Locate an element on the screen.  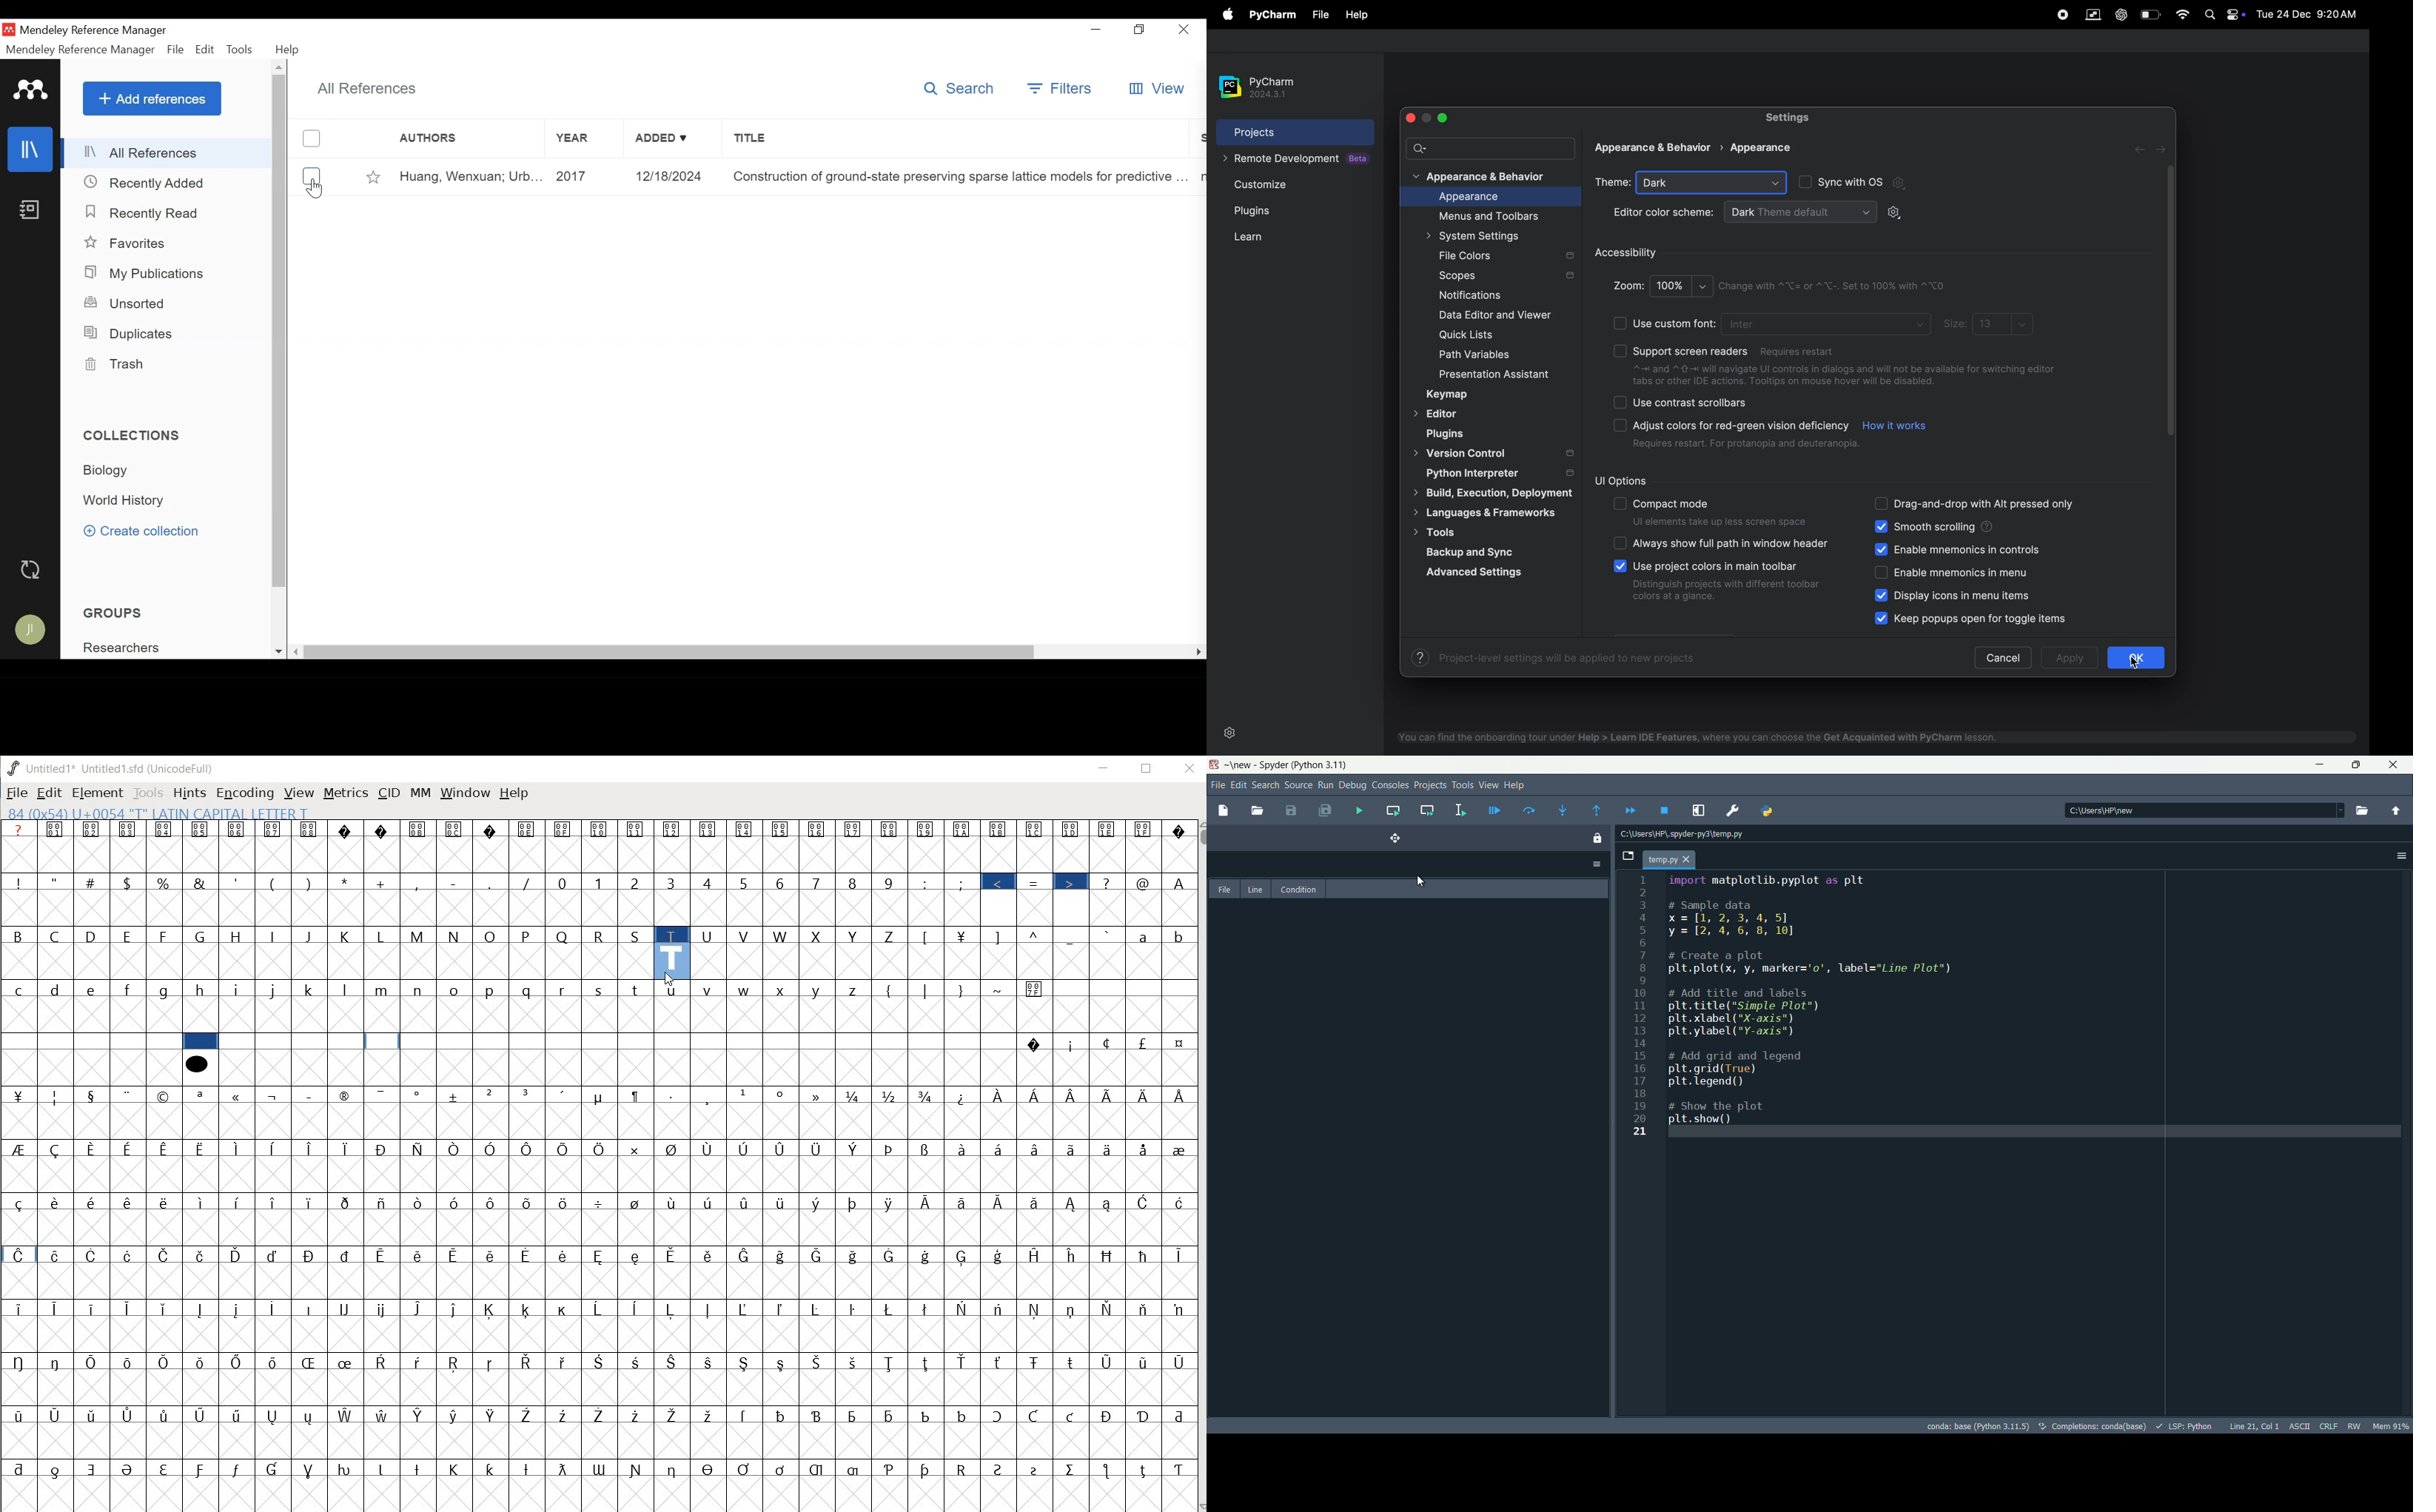
Symbol is located at coordinates (420, 830).